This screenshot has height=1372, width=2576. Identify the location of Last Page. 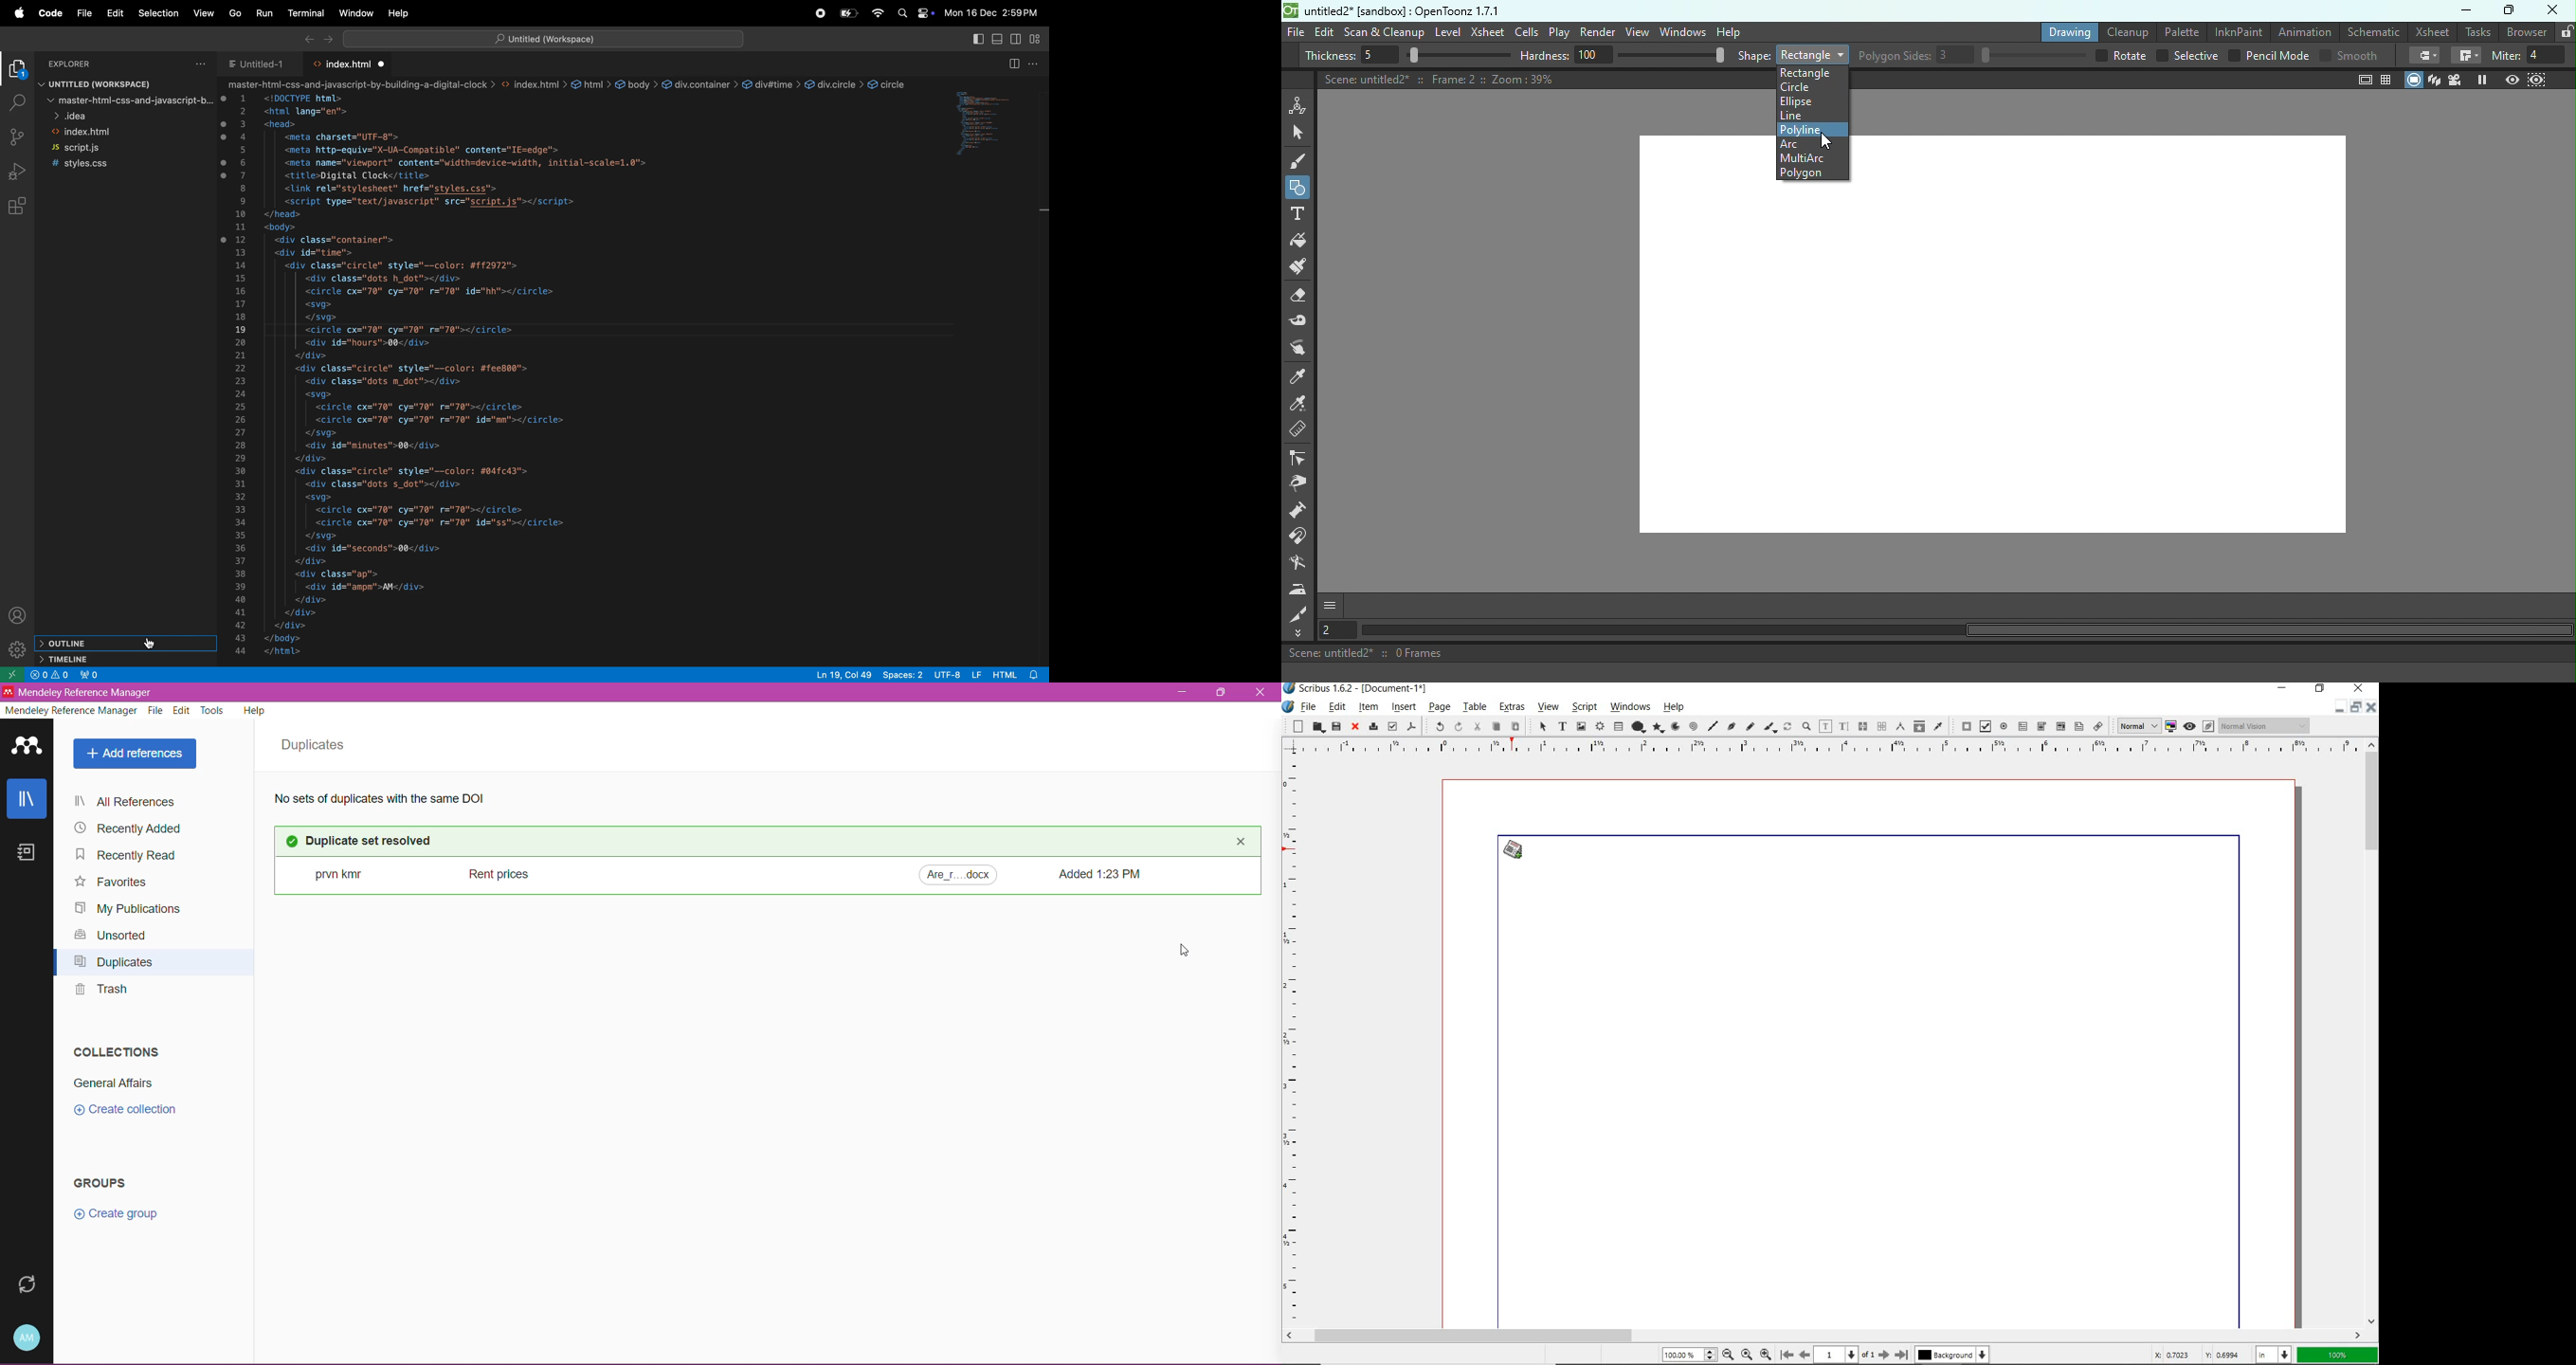
(1902, 1355).